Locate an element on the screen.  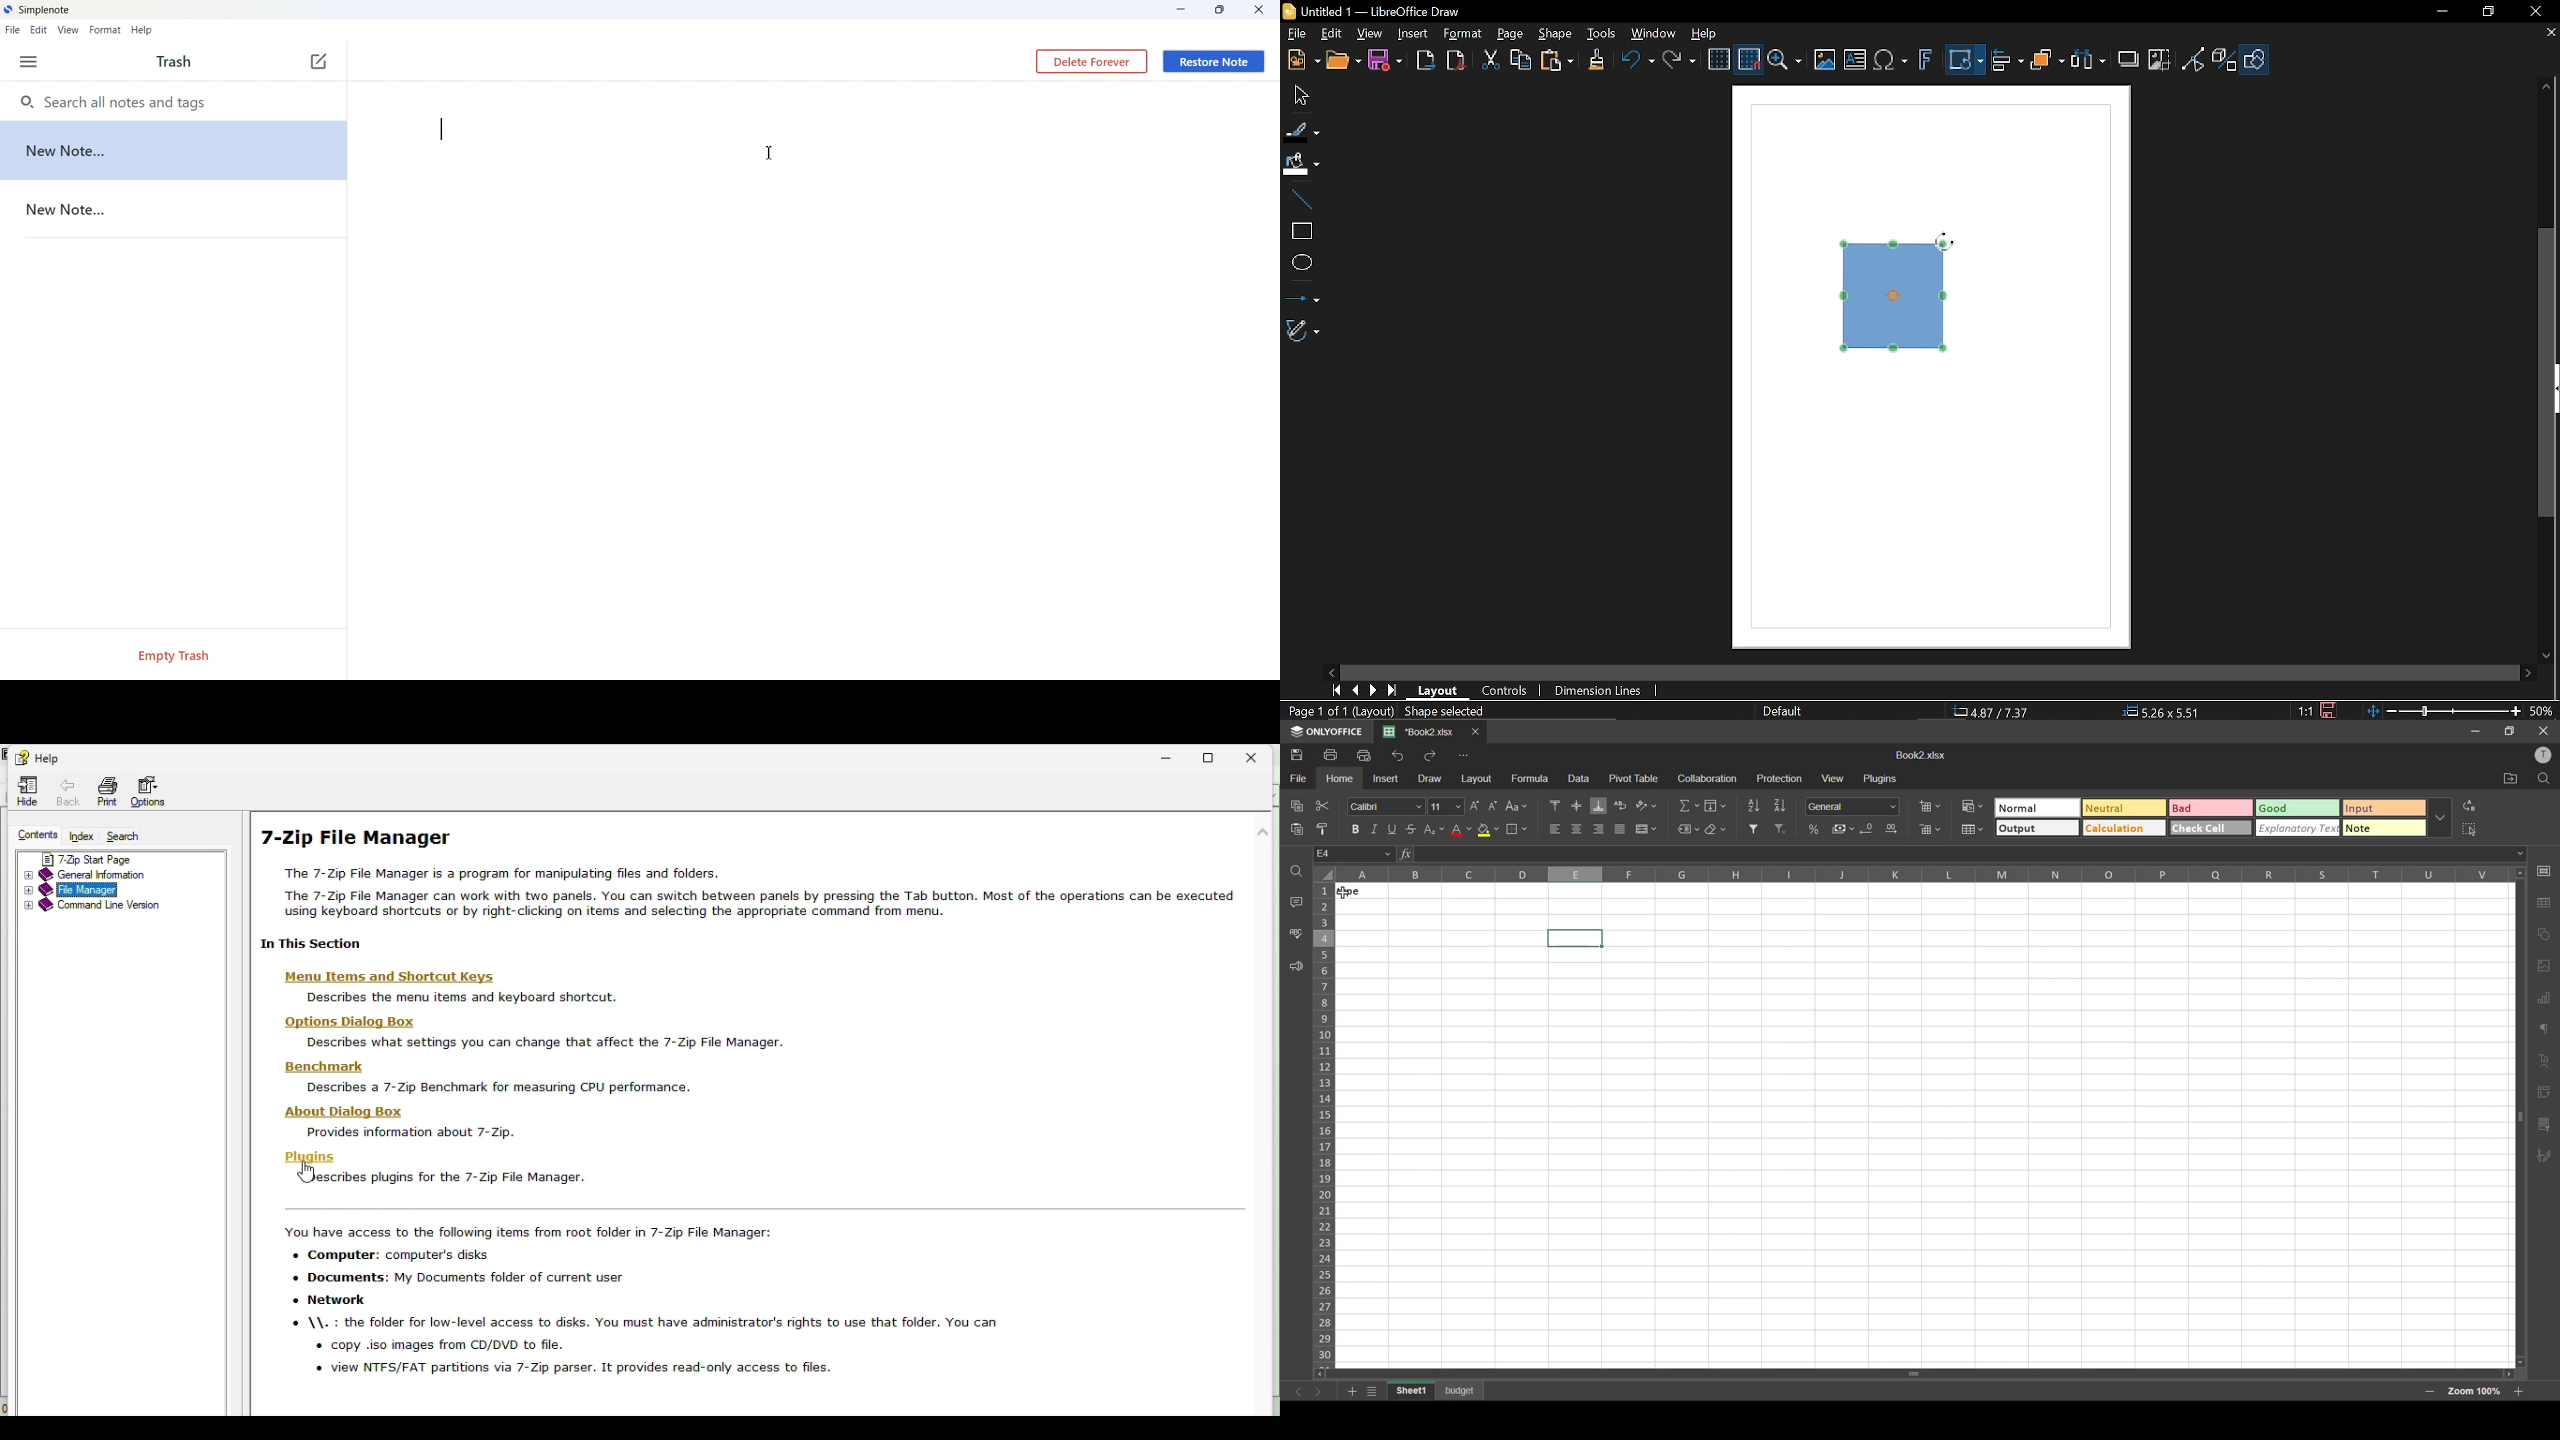
orientation is located at coordinates (1643, 805).